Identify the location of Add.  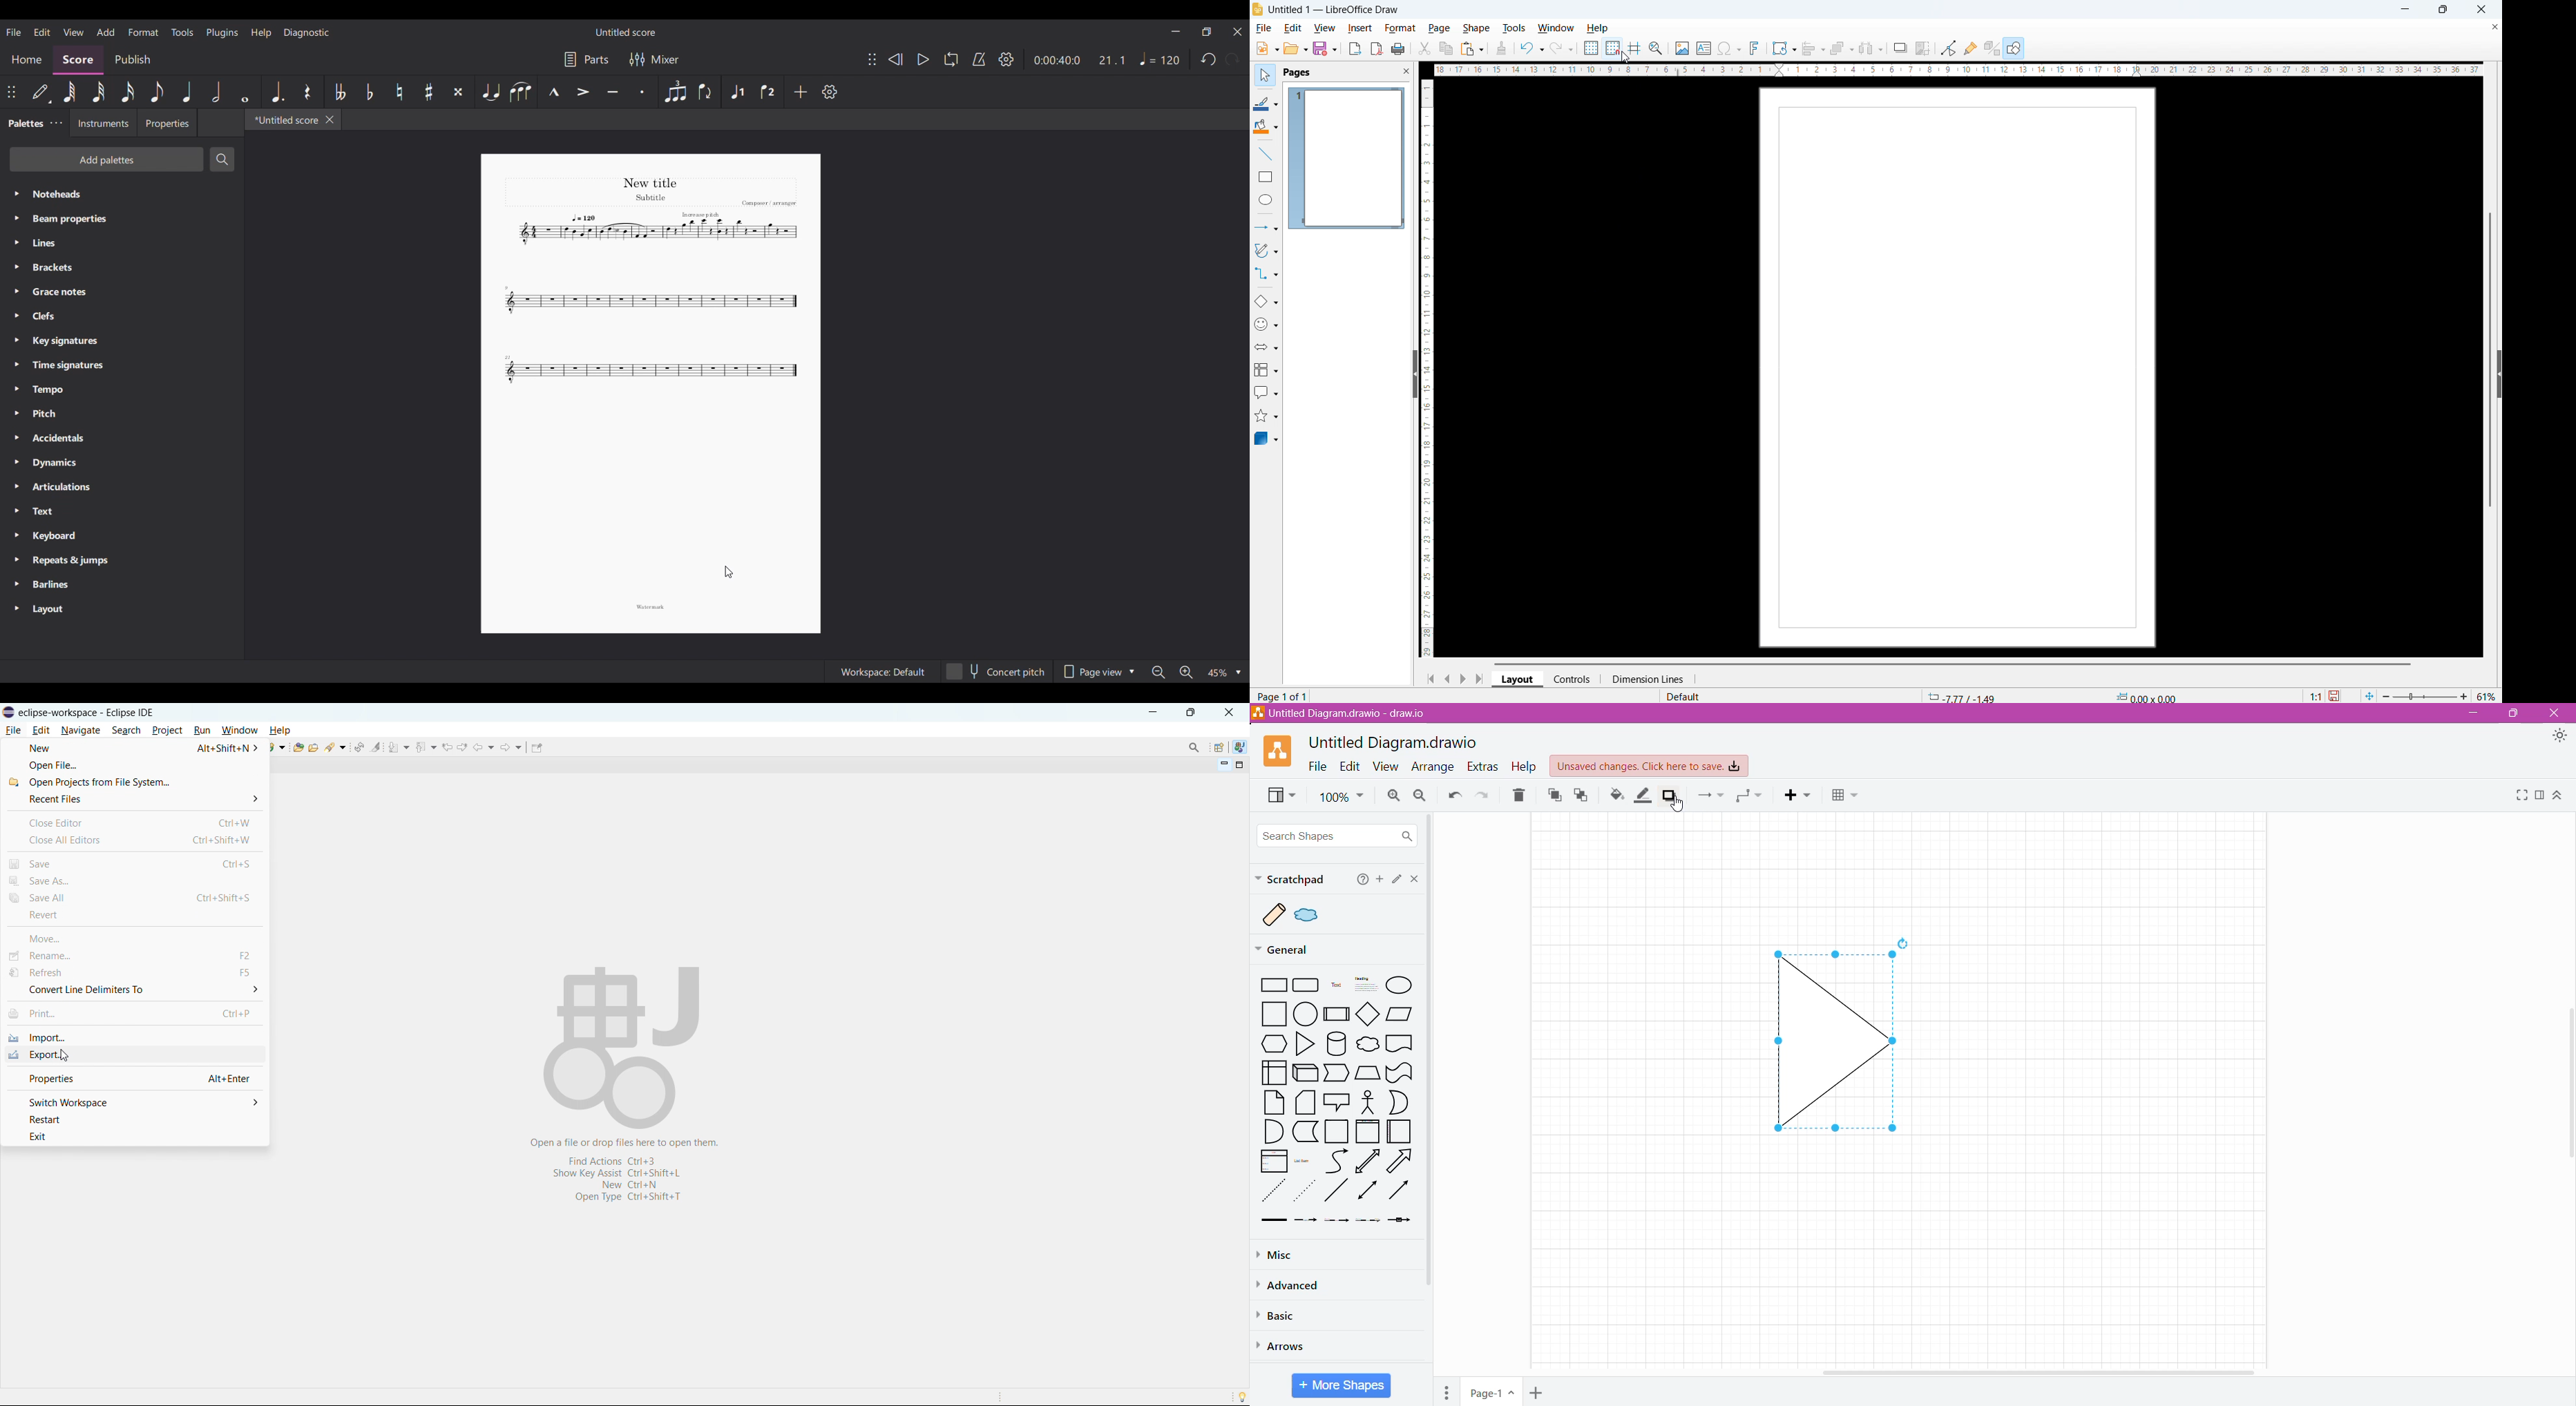
(800, 92).